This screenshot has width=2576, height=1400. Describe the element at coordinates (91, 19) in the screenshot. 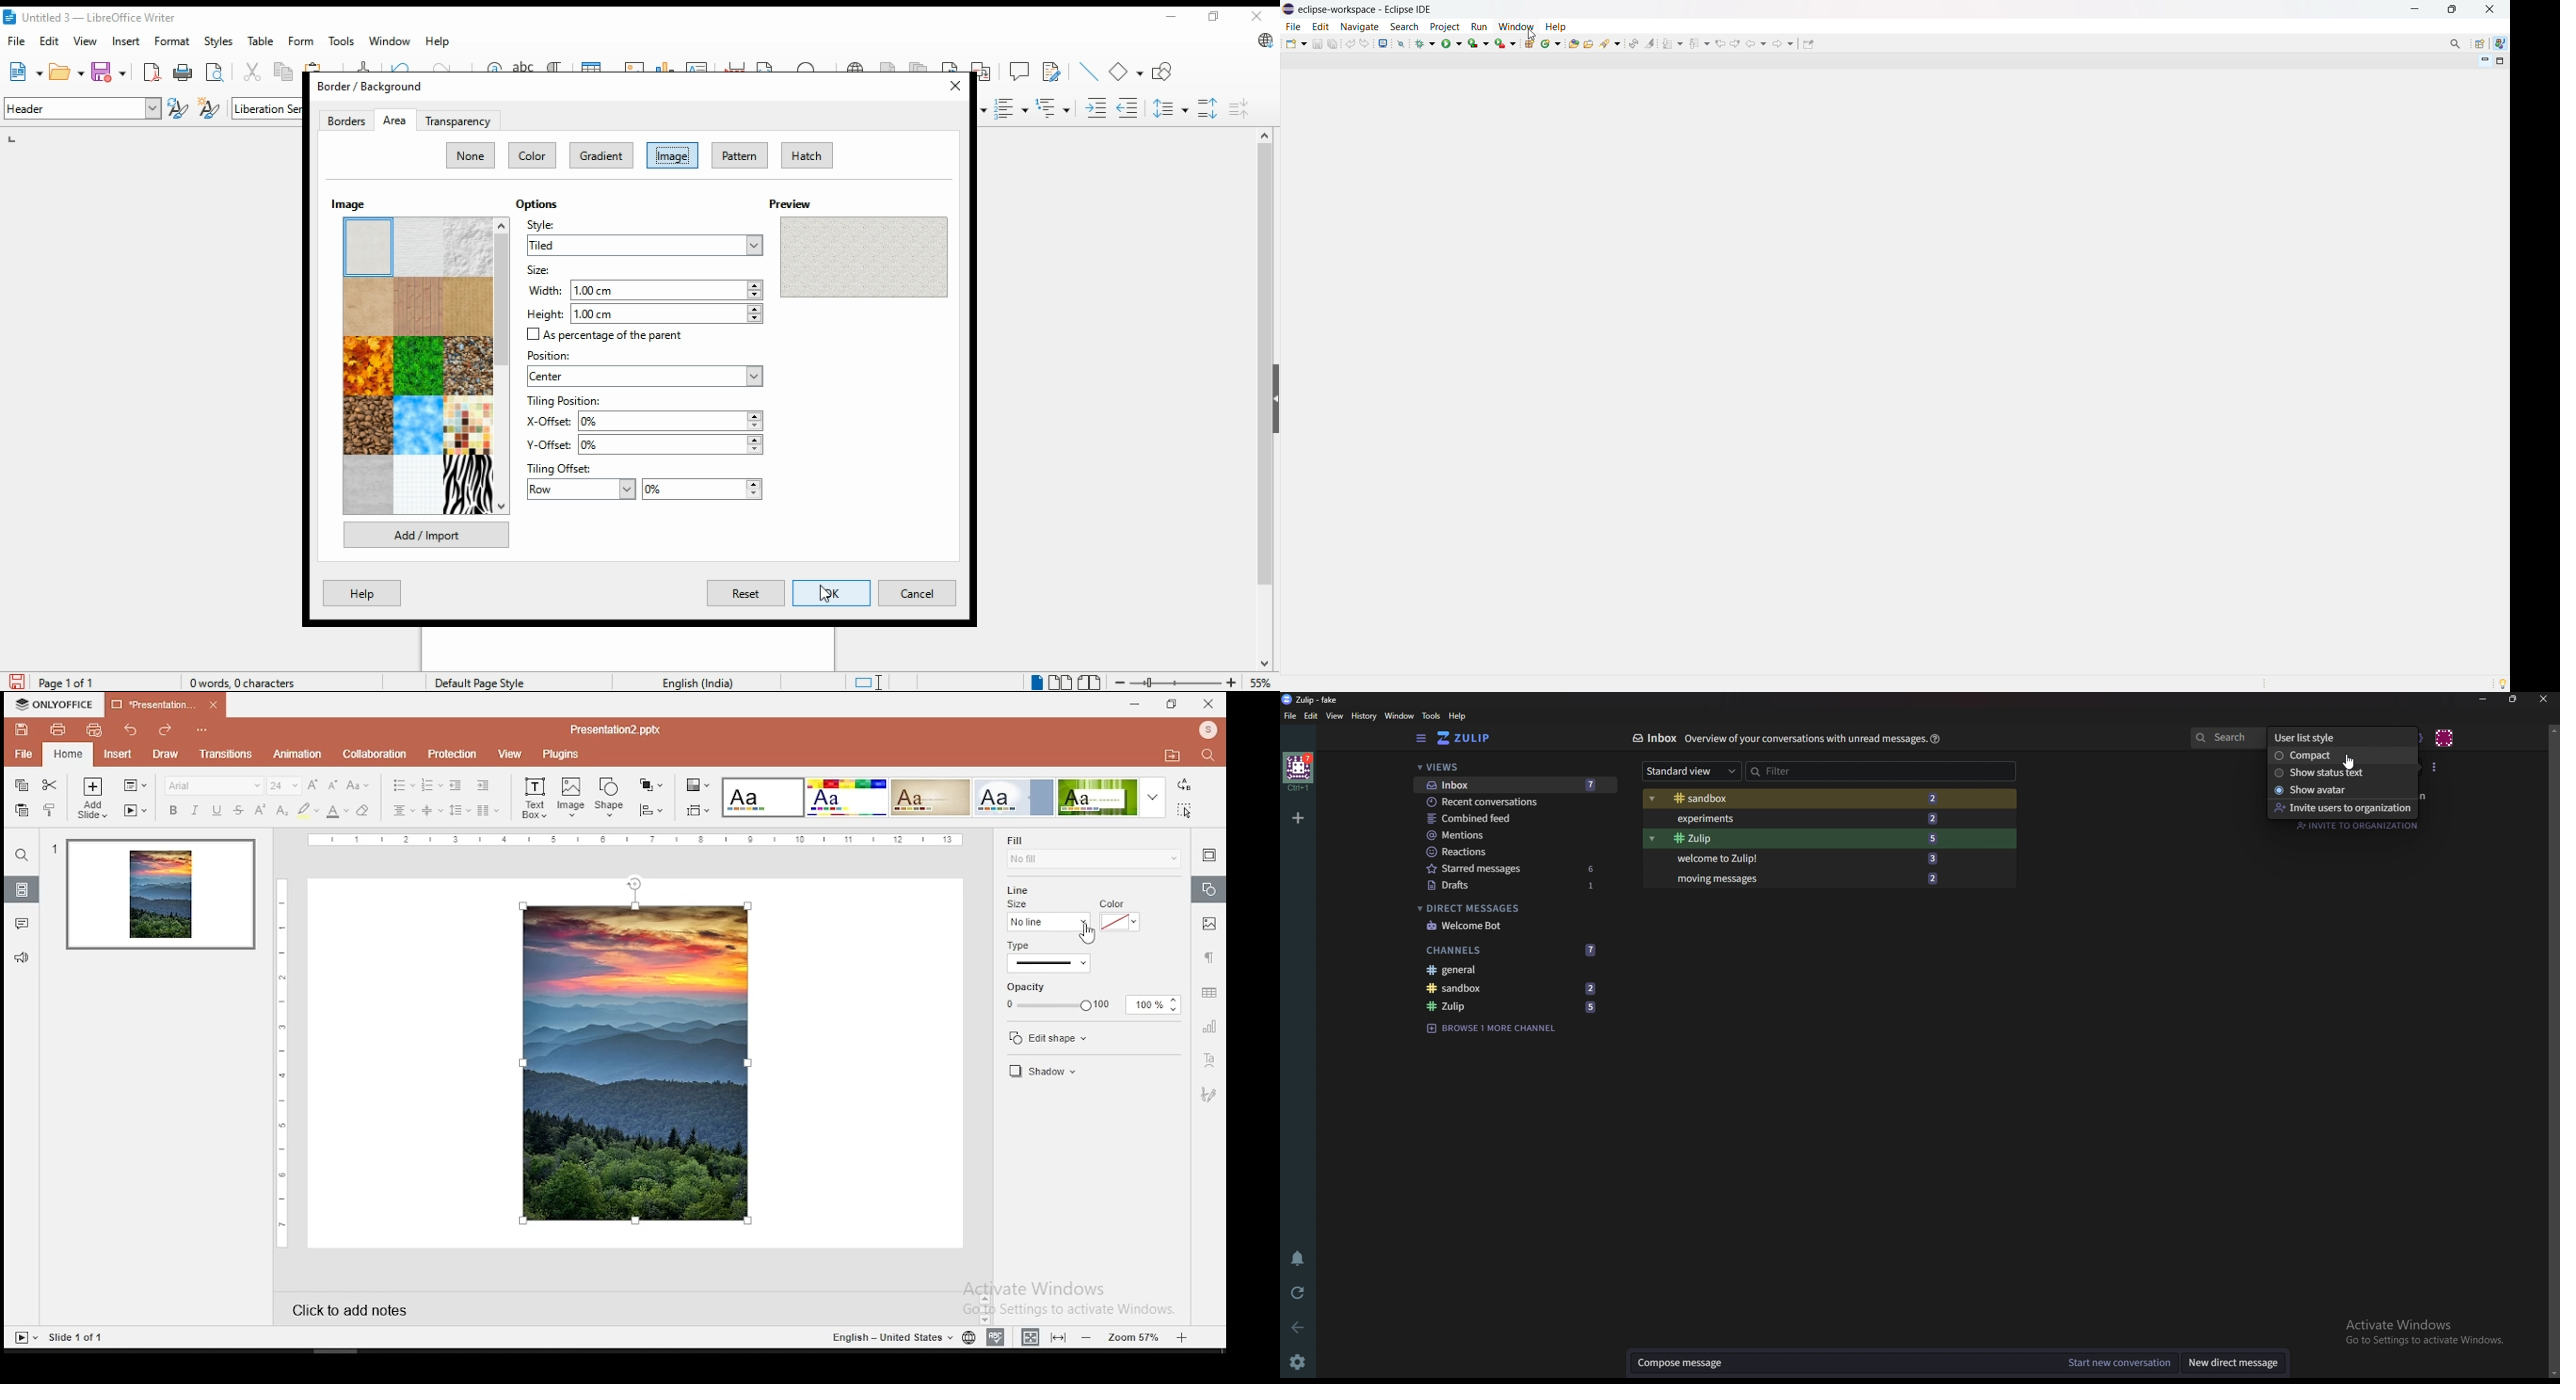

I see `icon and filename` at that location.